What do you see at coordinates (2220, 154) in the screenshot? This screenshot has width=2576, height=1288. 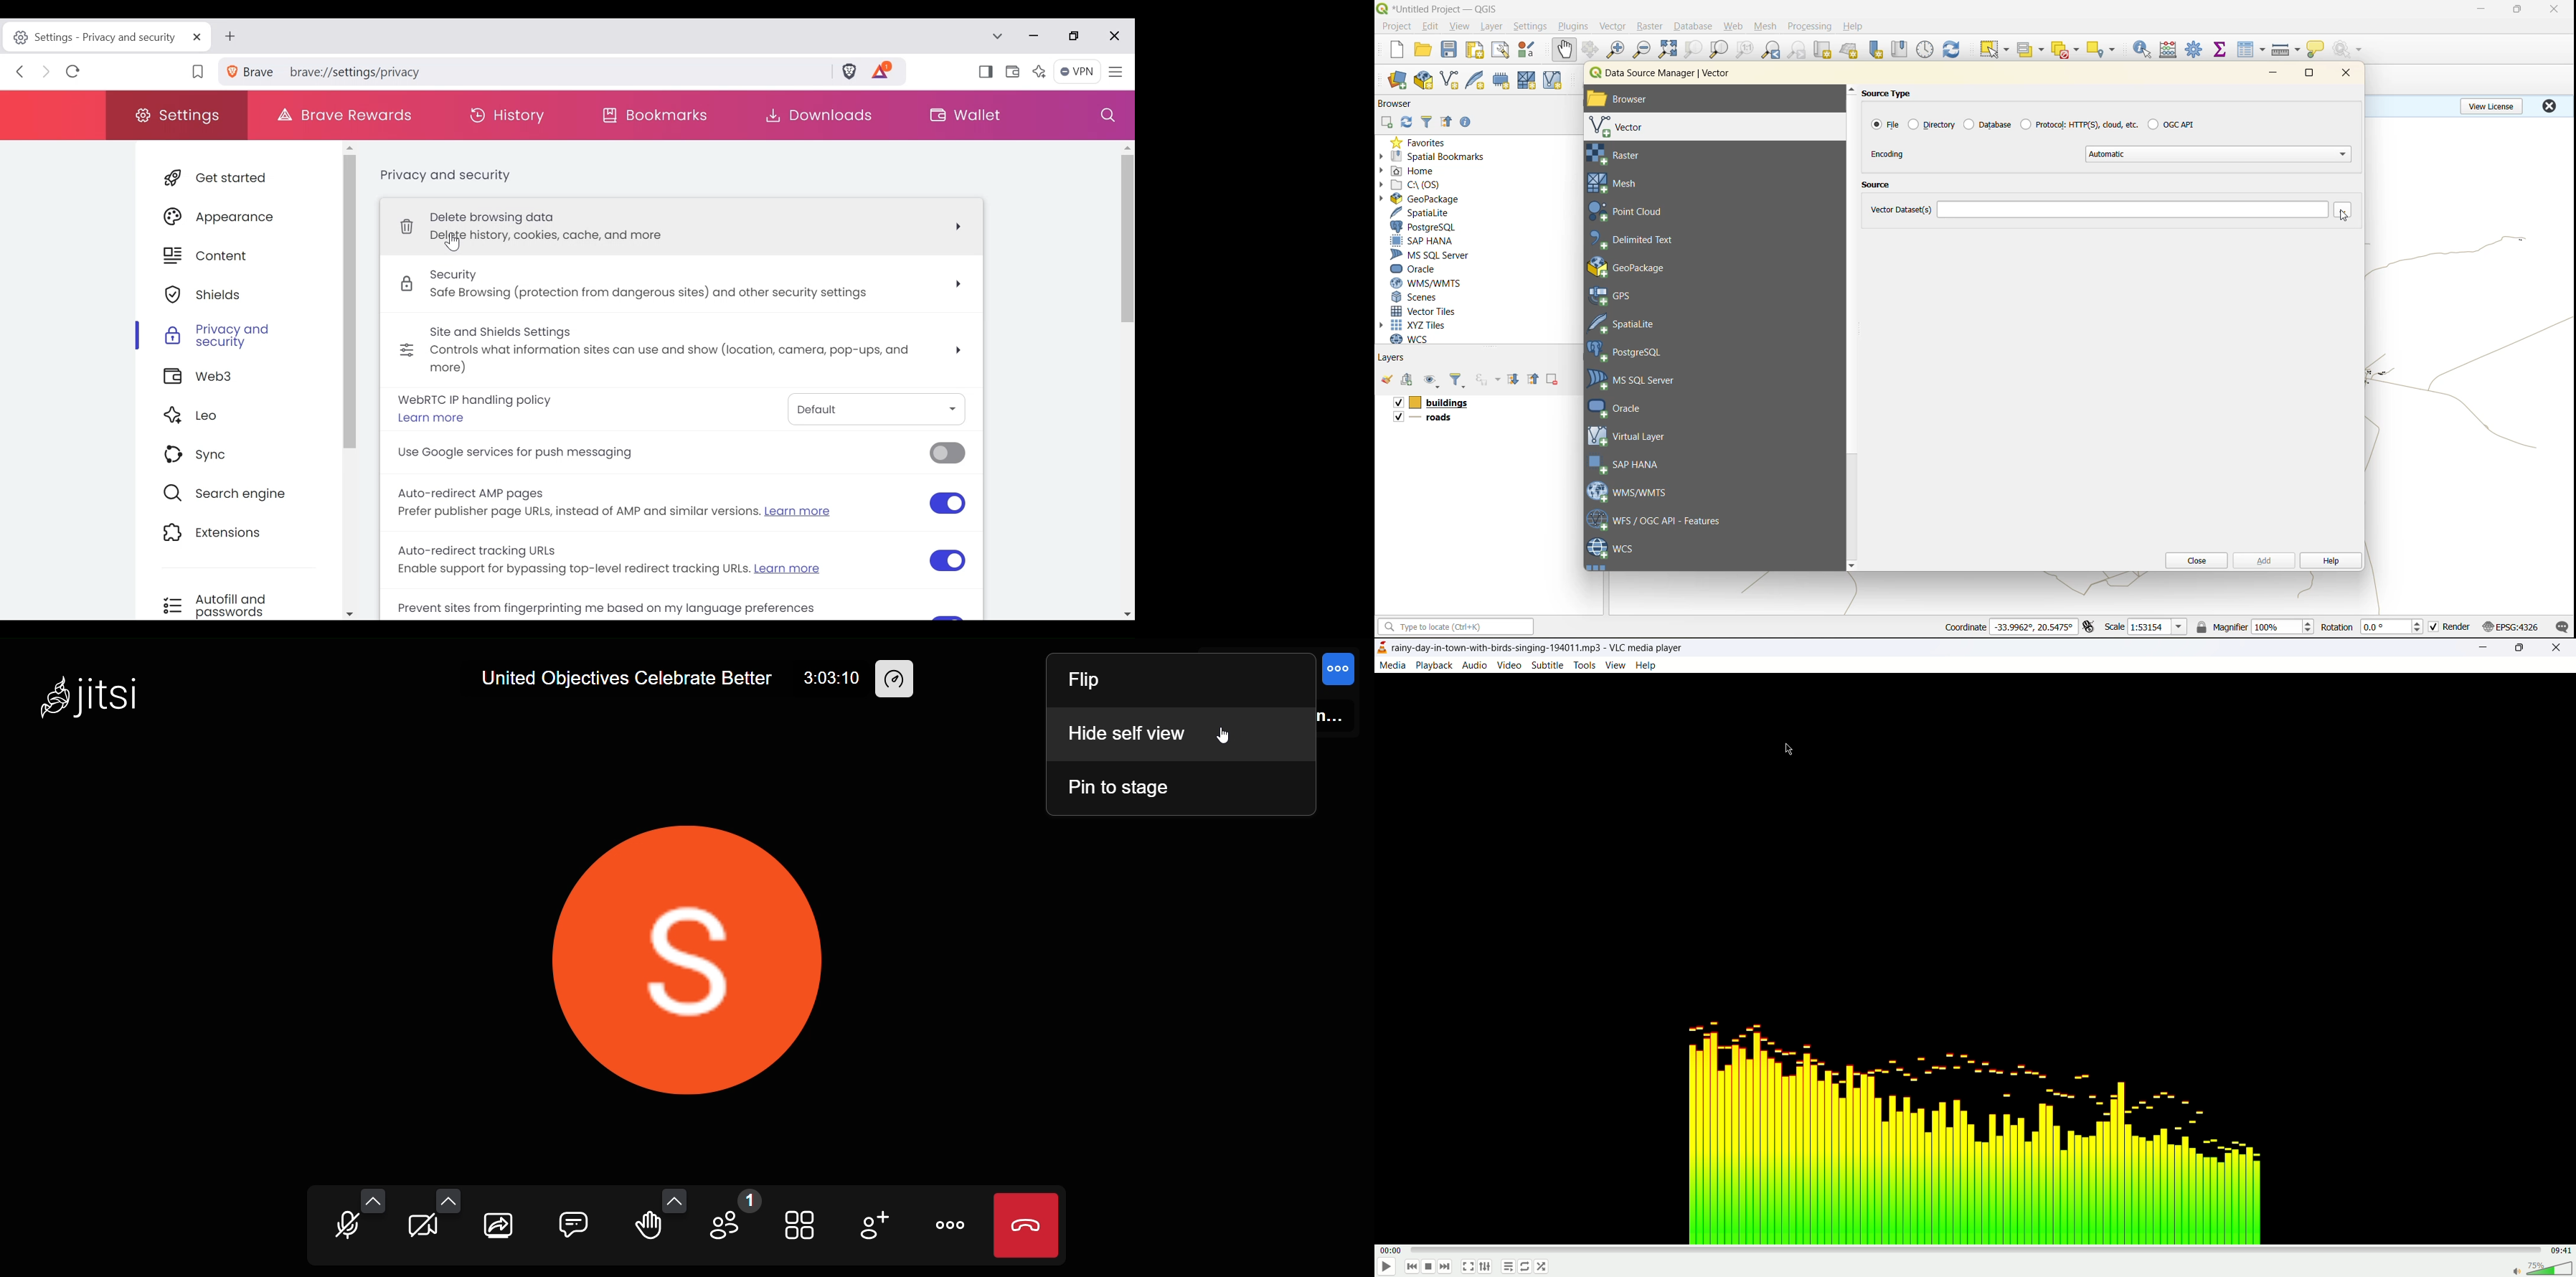 I see `automatic` at bounding box center [2220, 154].